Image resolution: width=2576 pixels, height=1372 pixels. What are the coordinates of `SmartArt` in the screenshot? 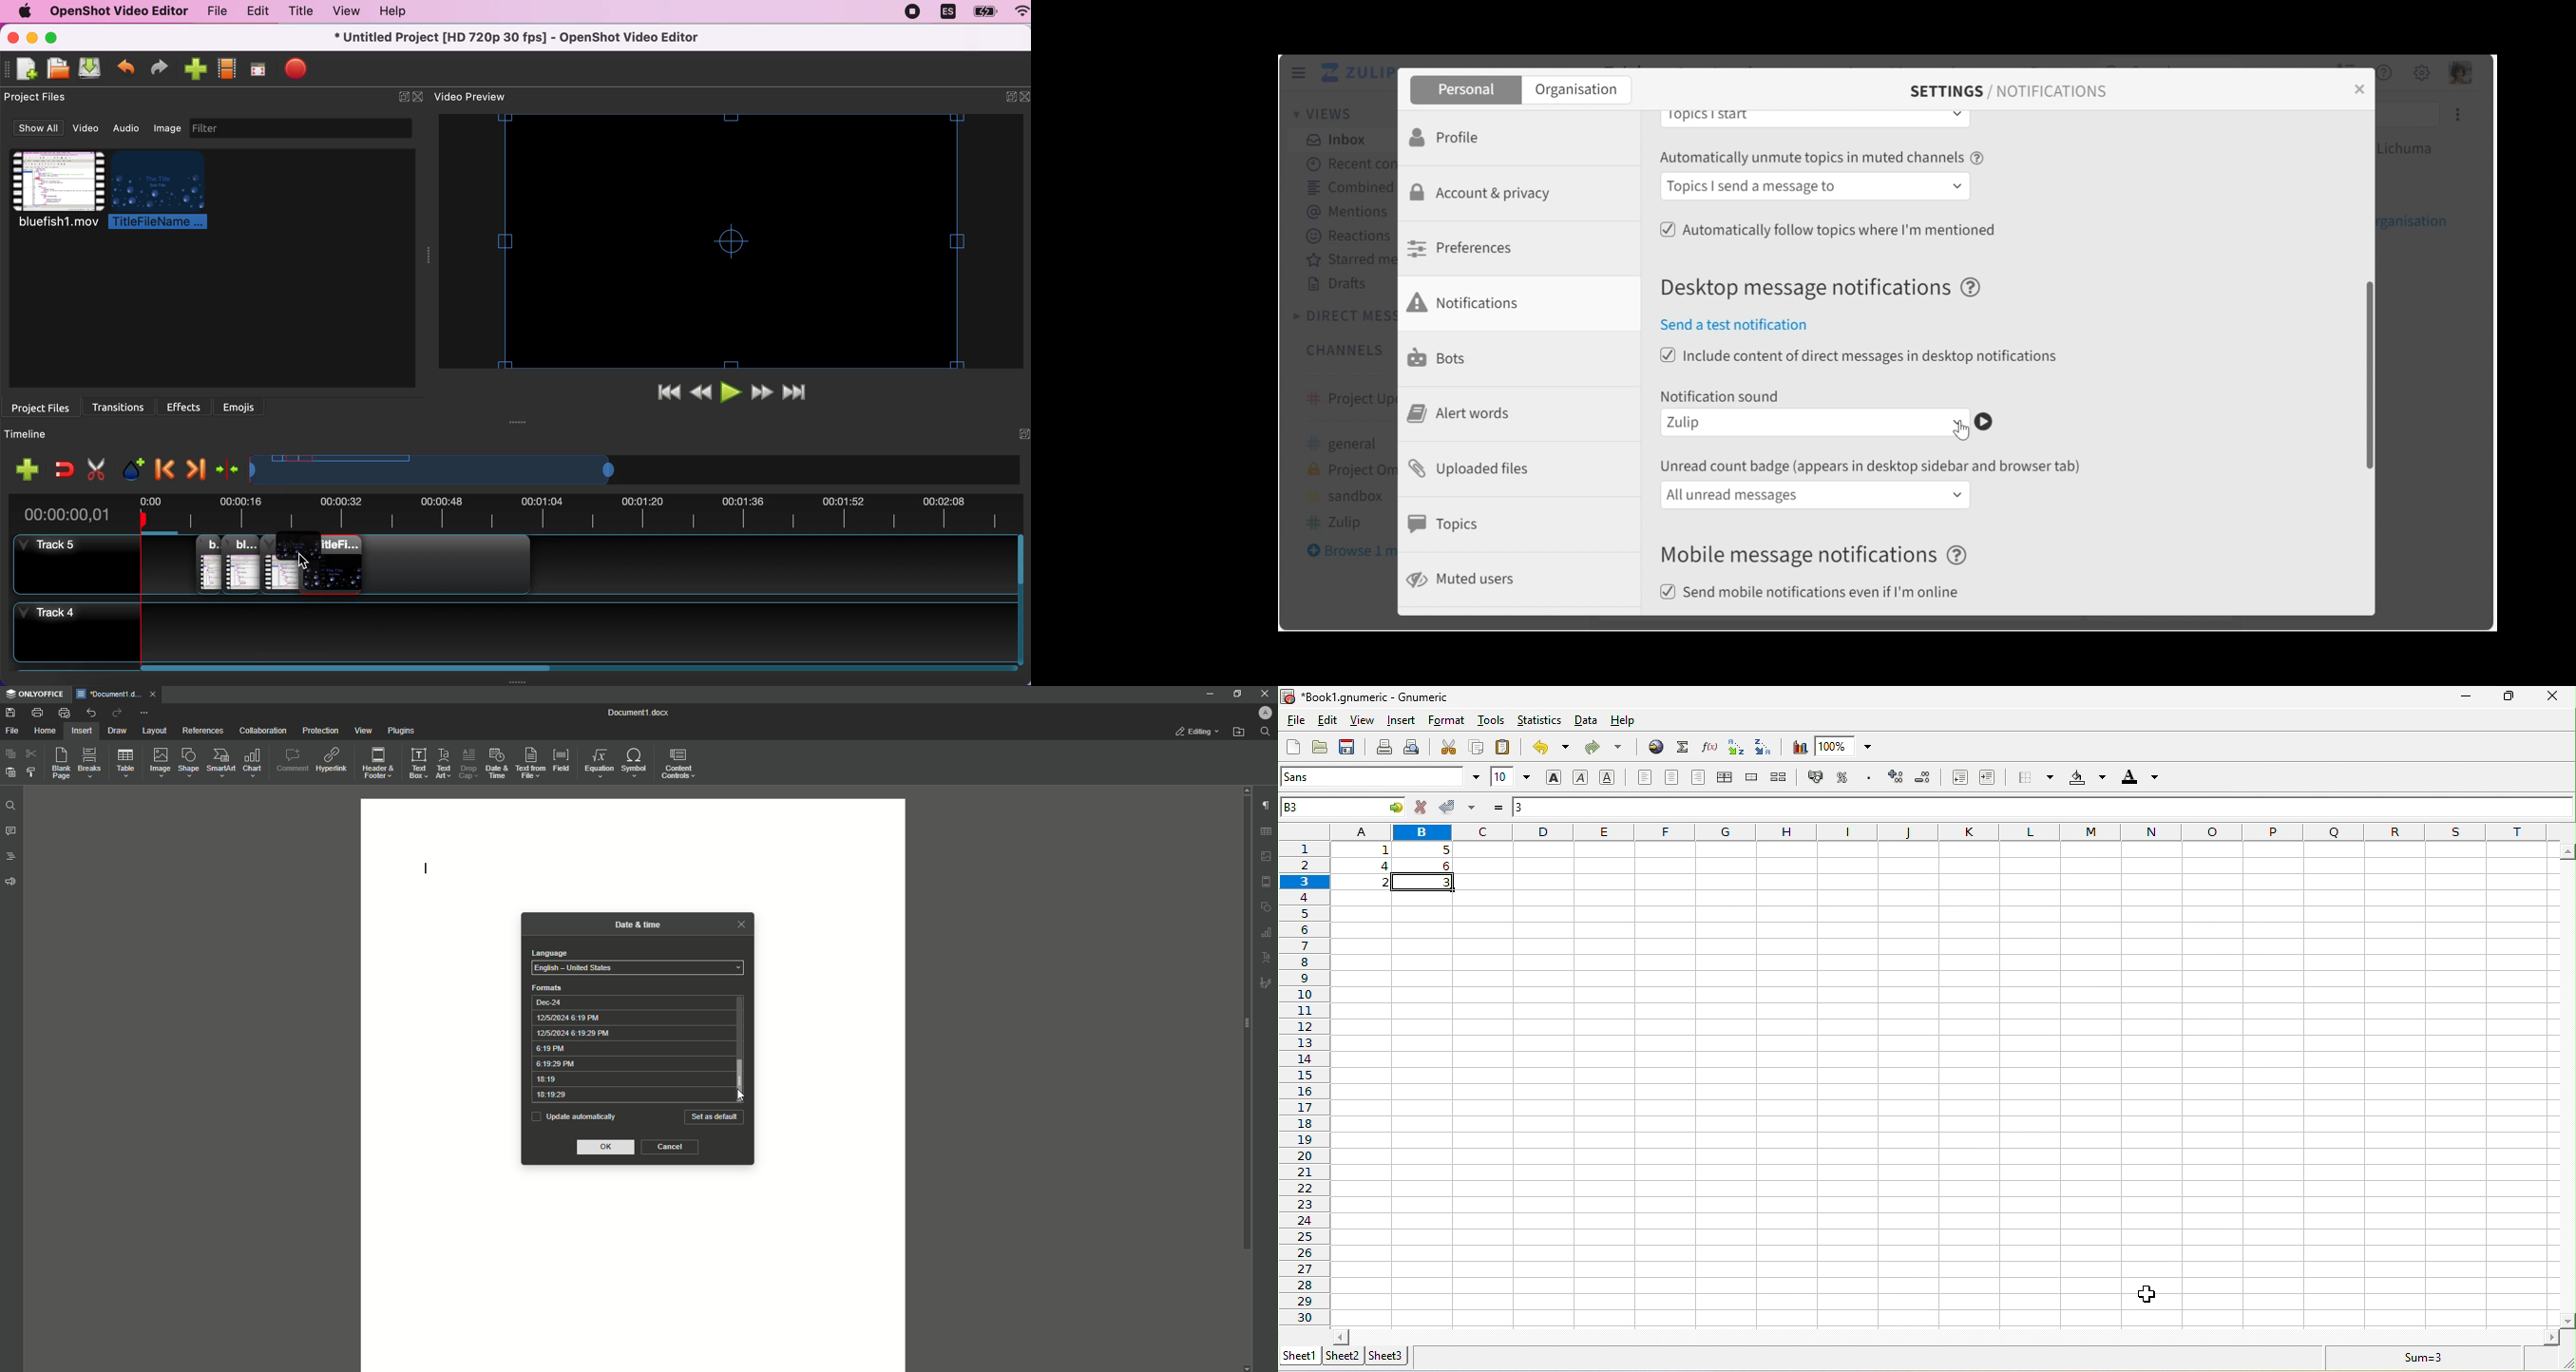 It's located at (219, 763).